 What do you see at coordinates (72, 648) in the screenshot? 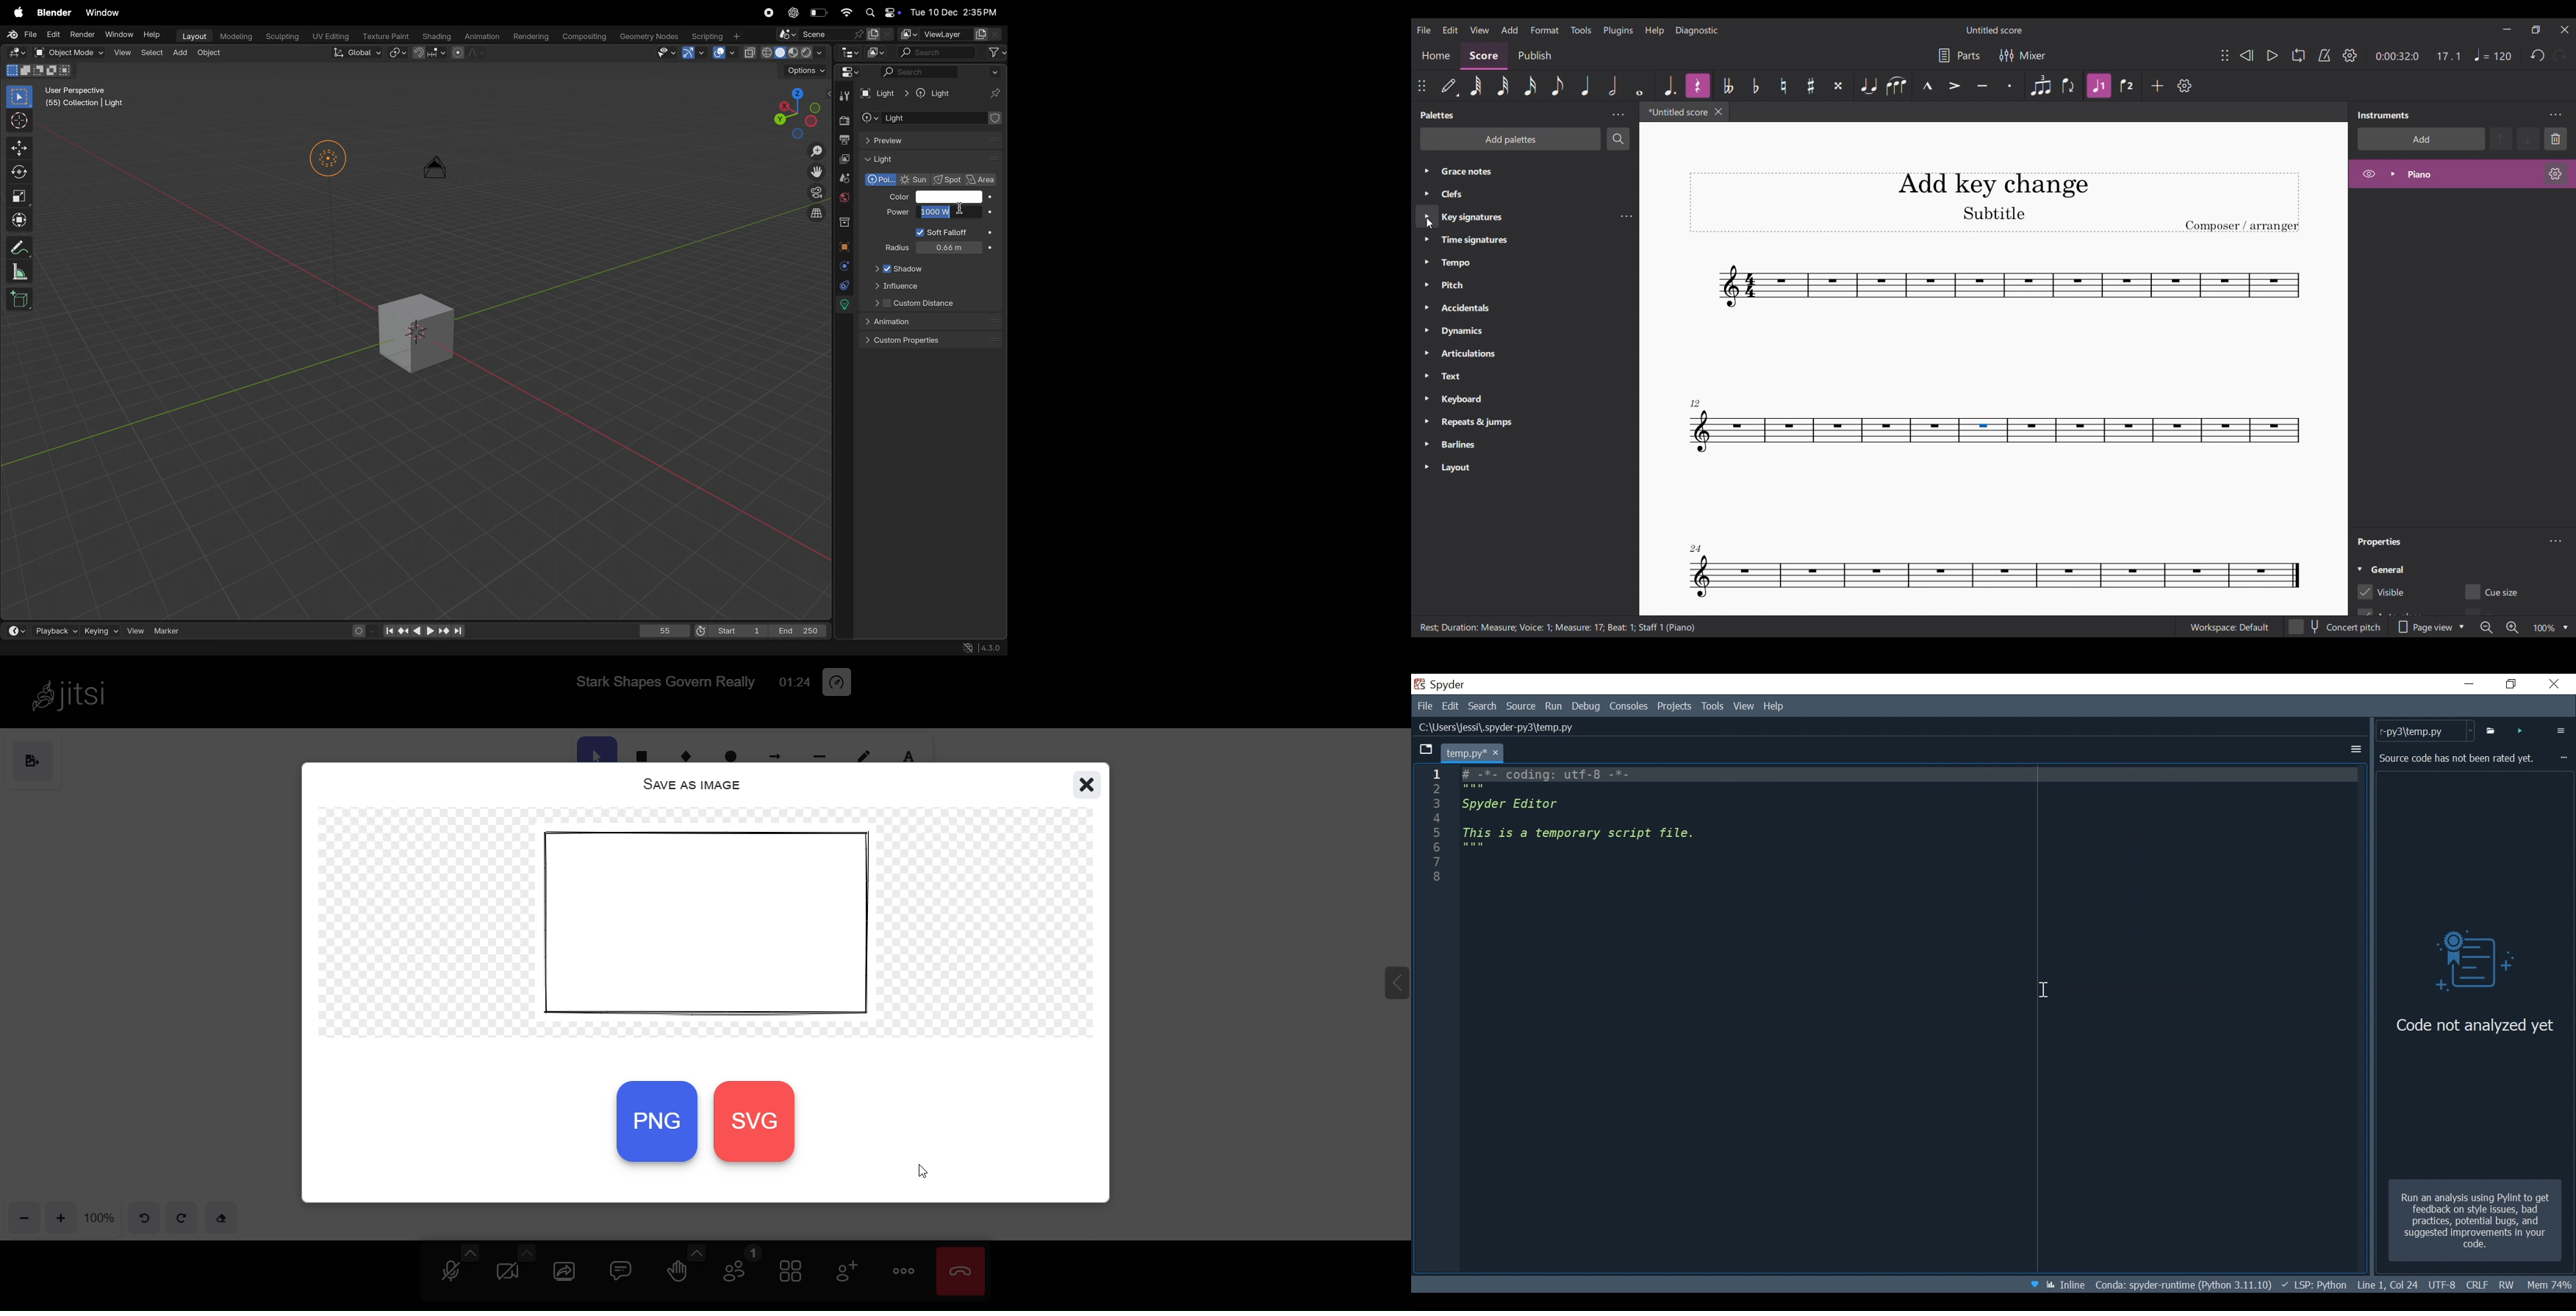
I see `rotate` at bounding box center [72, 648].